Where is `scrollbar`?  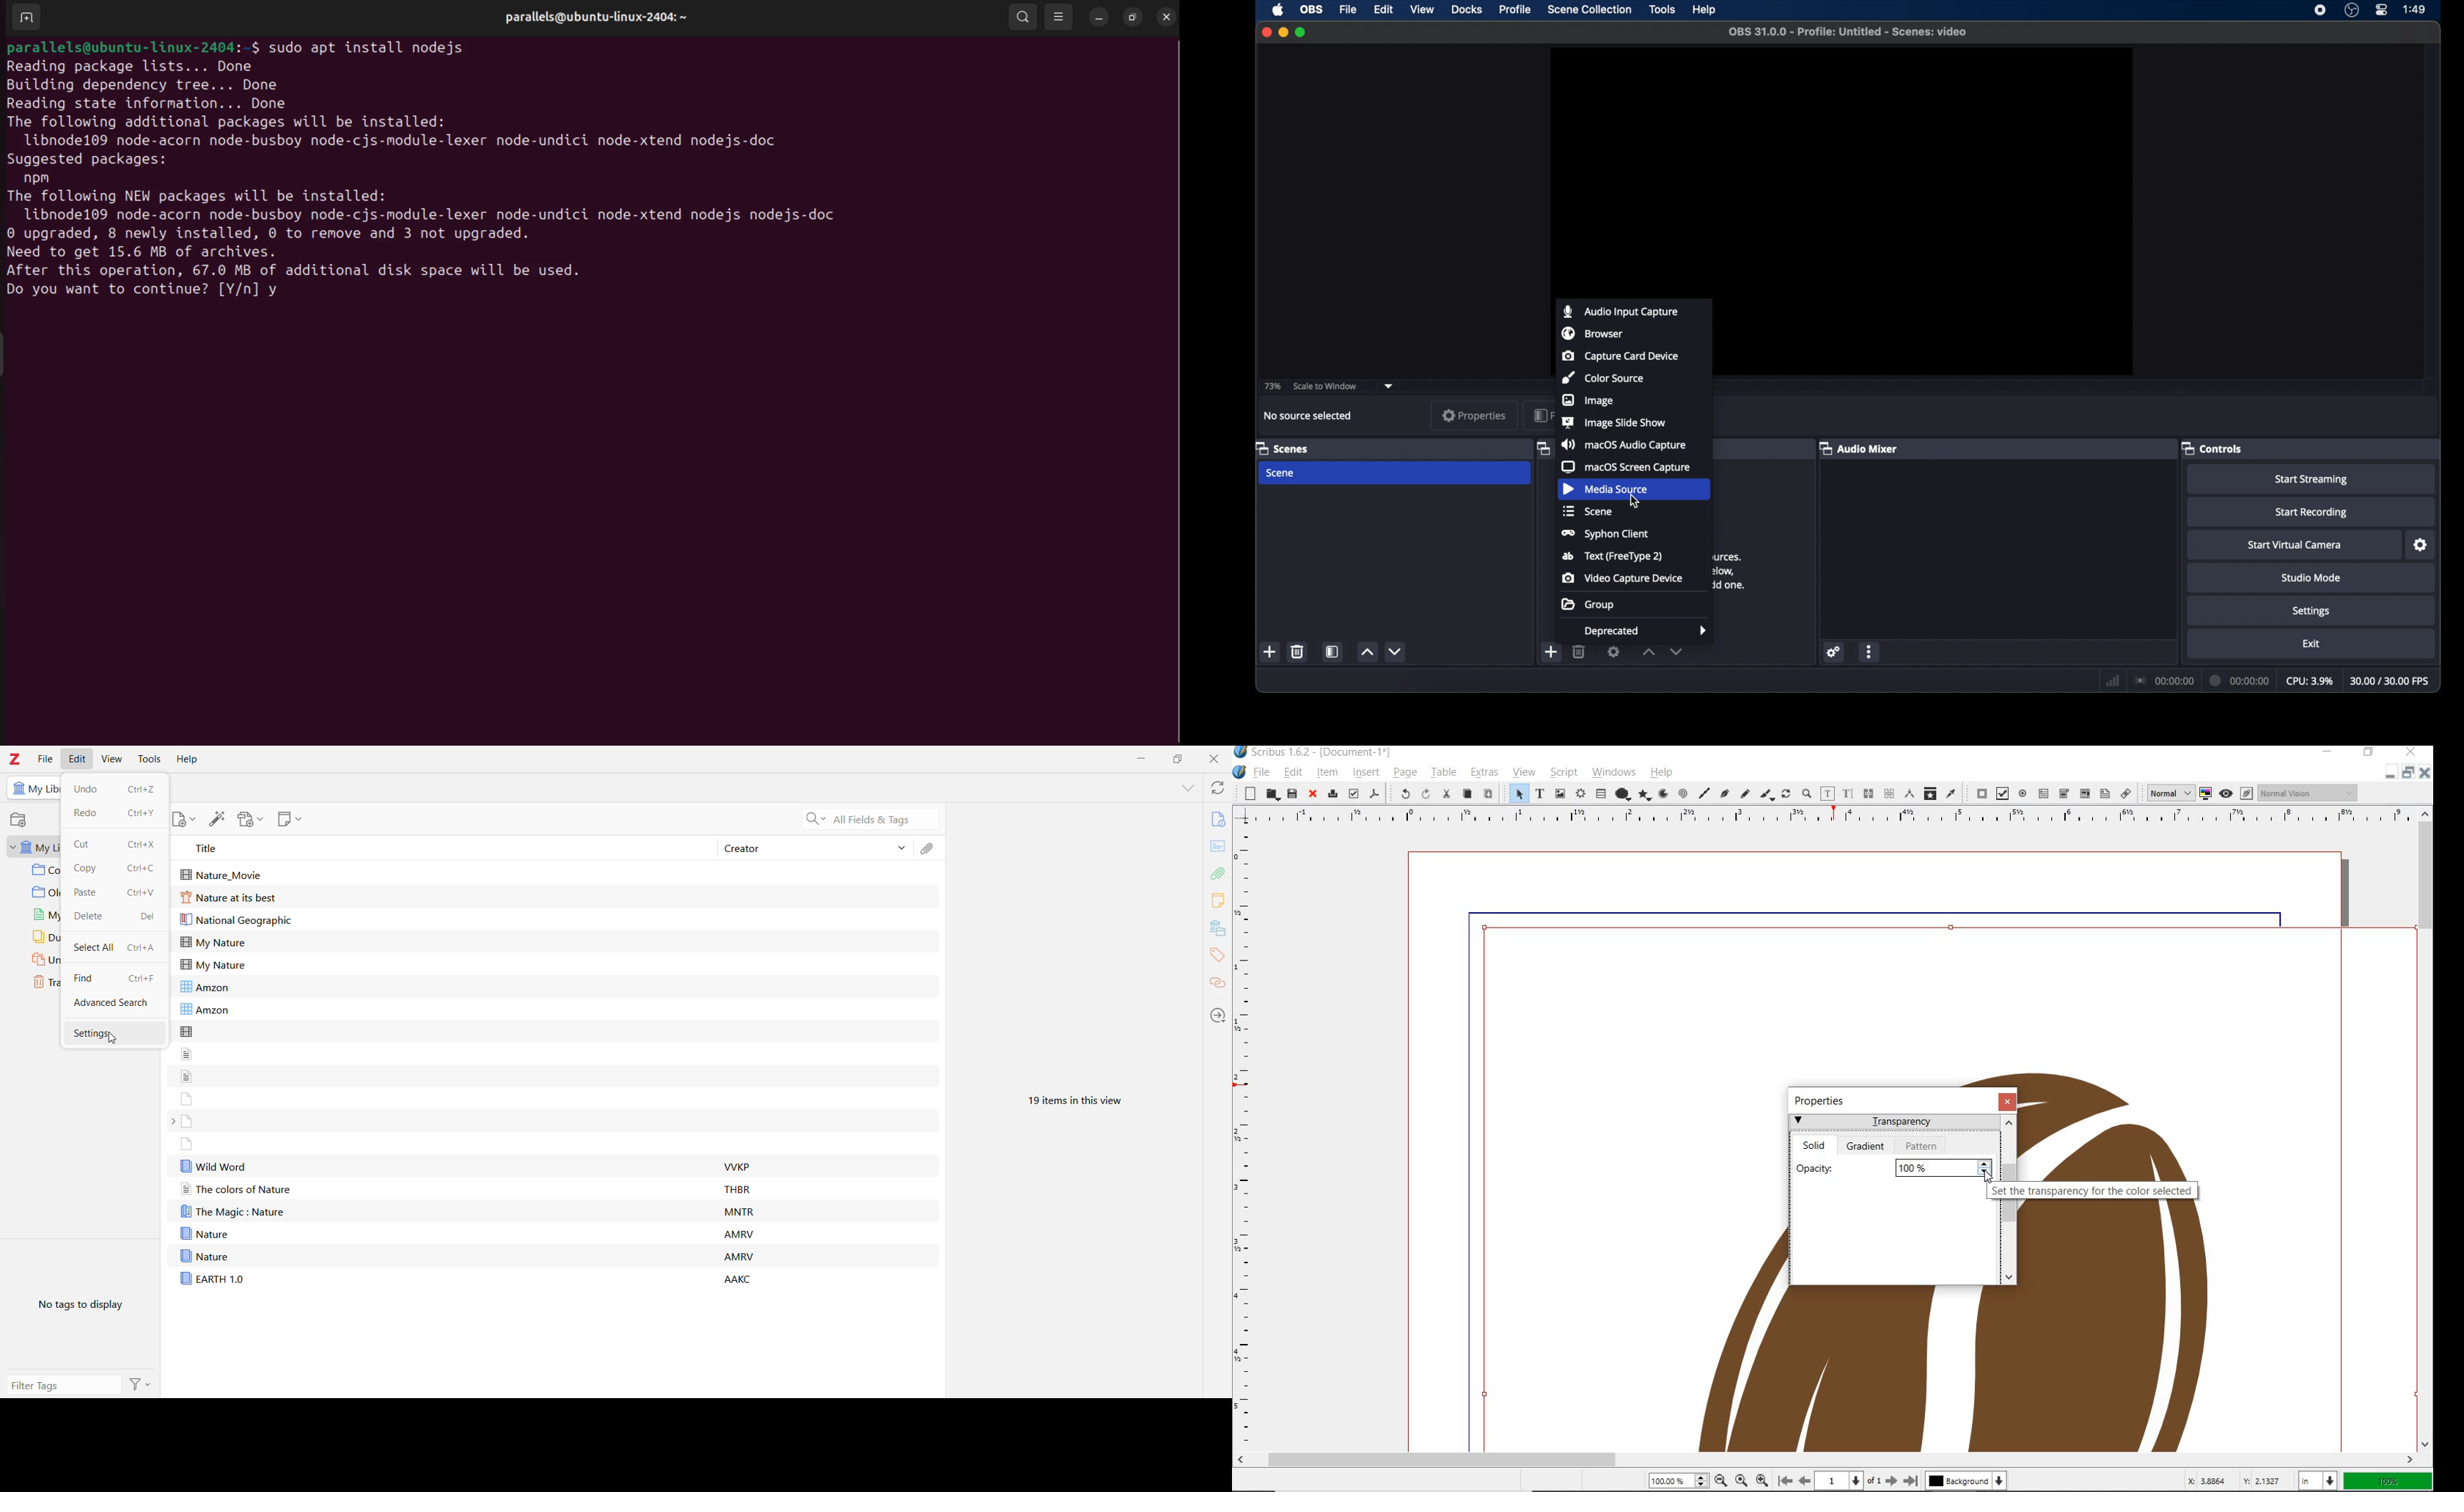
scrollbar is located at coordinates (1826, 1461).